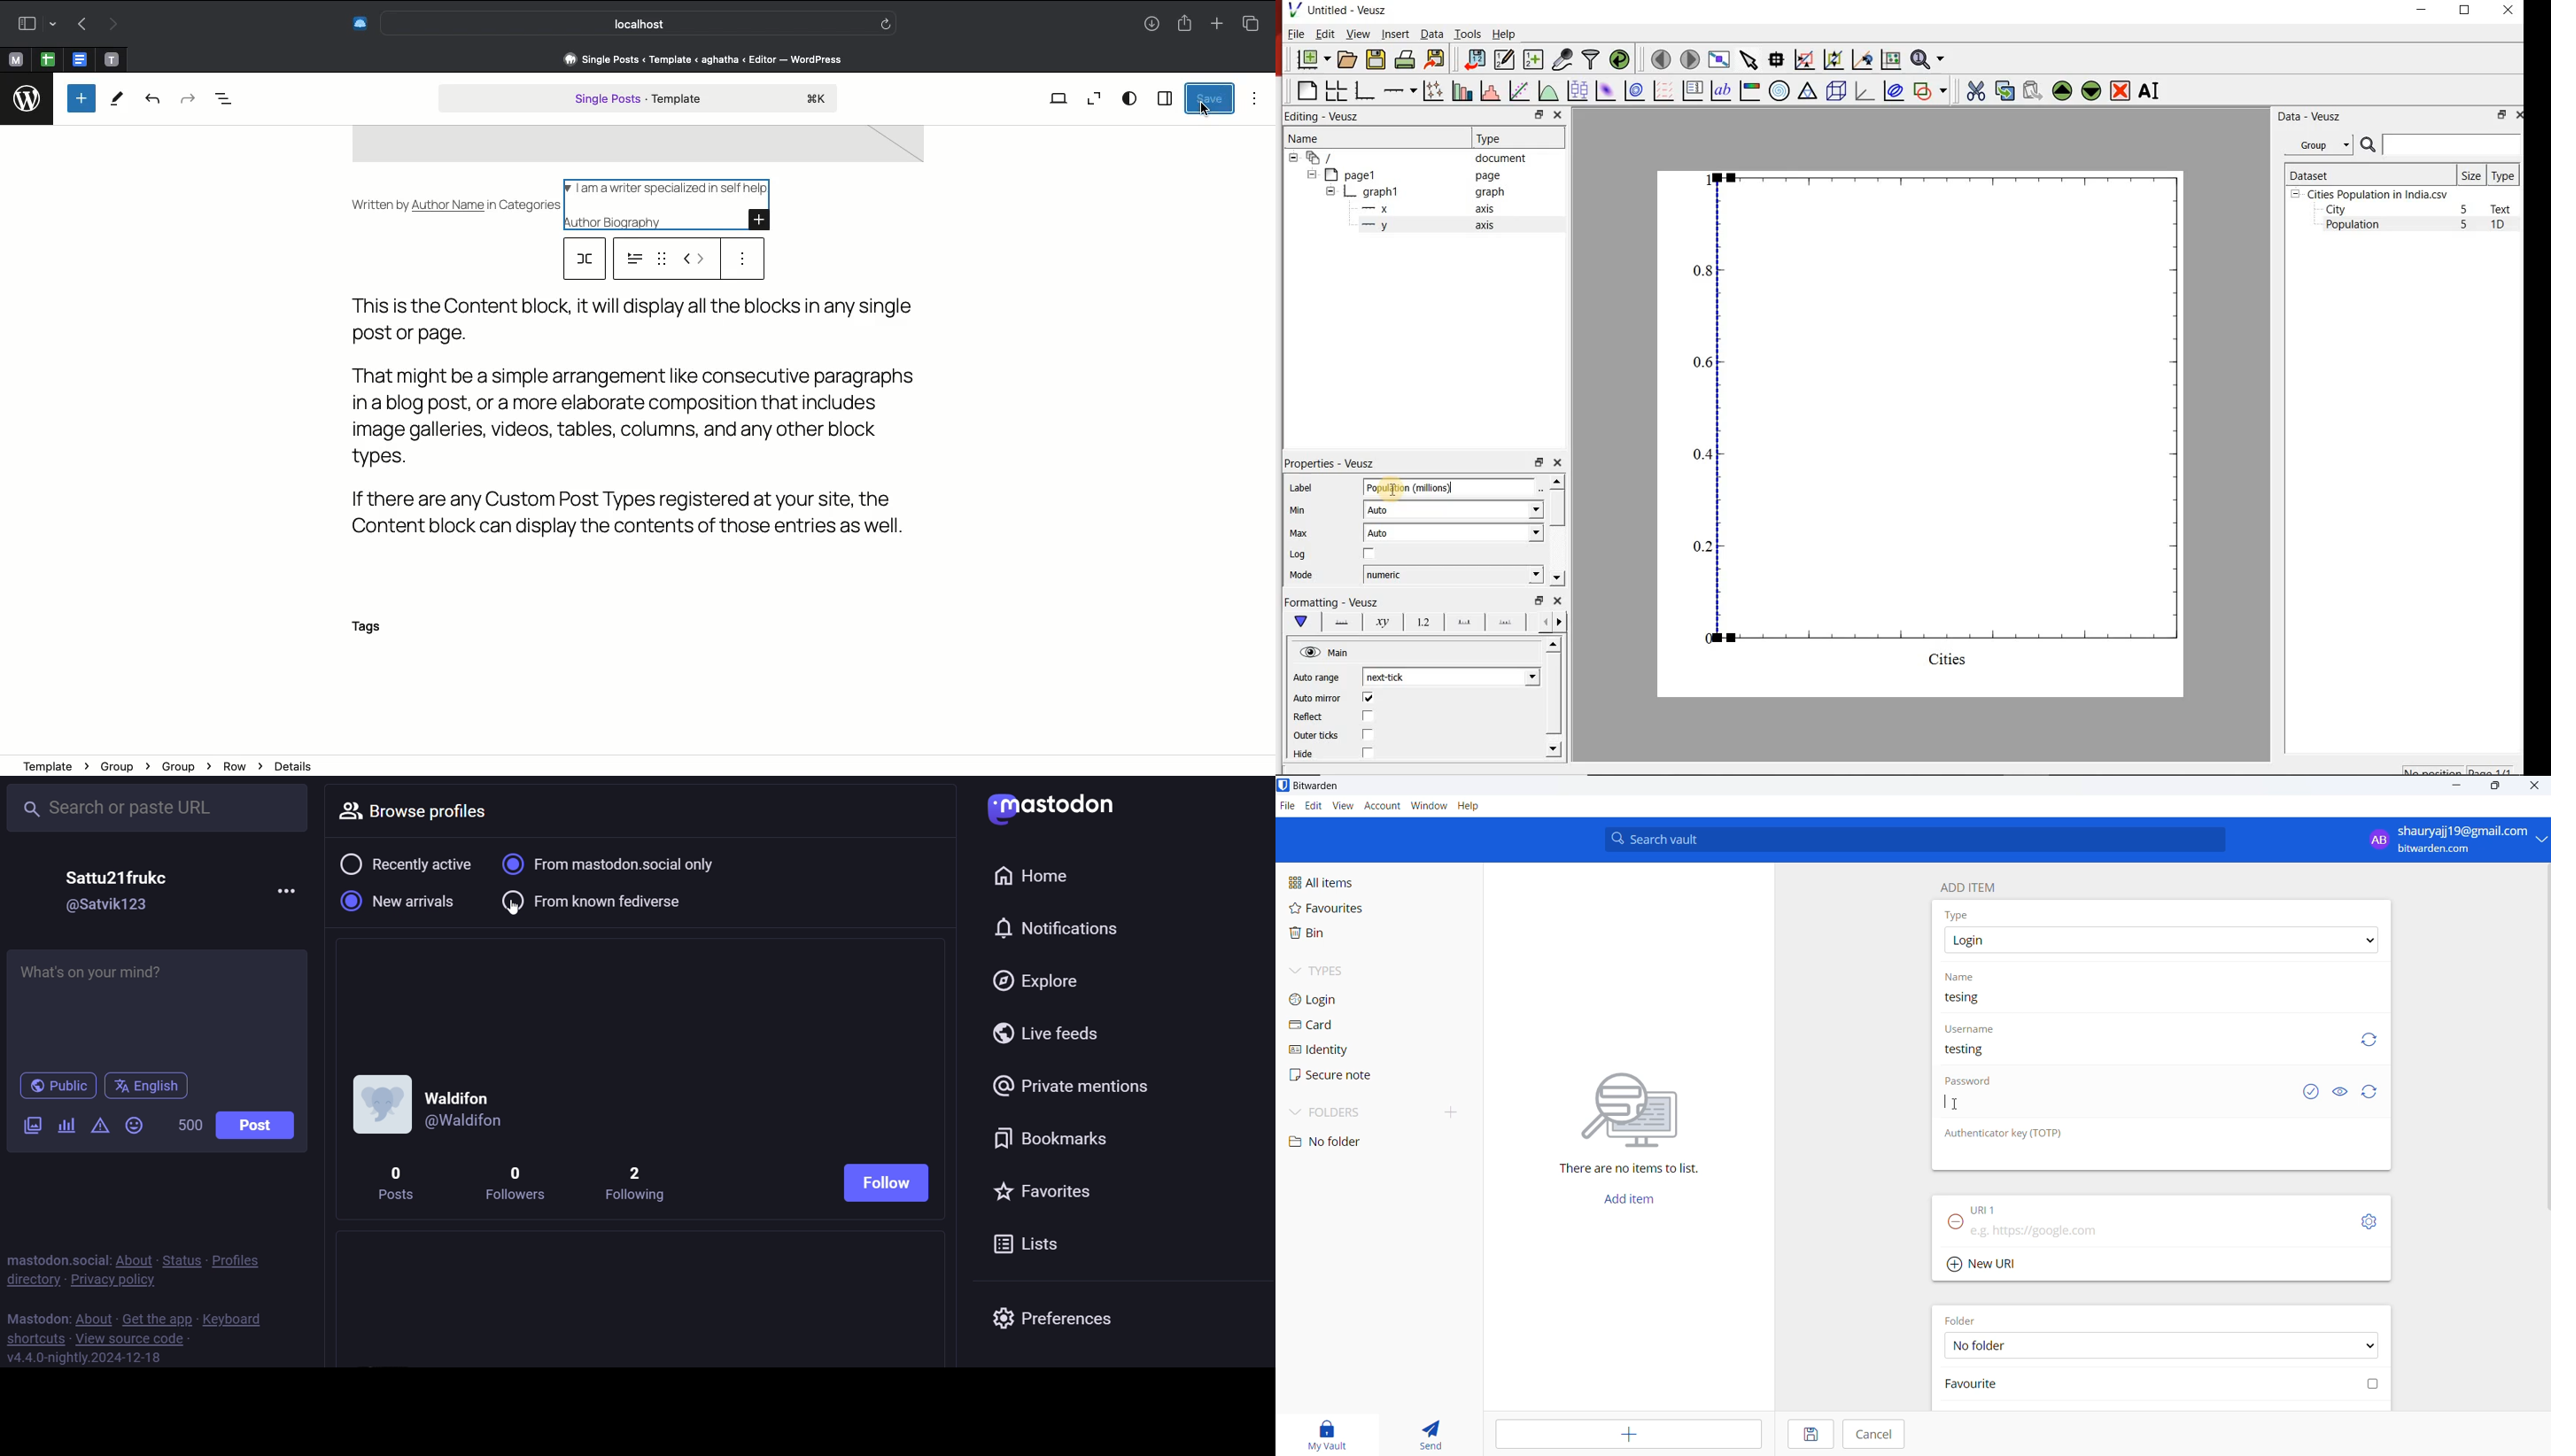  What do you see at coordinates (1346, 59) in the screenshot?
I see `open a document` at bounding box center [1346, 59].